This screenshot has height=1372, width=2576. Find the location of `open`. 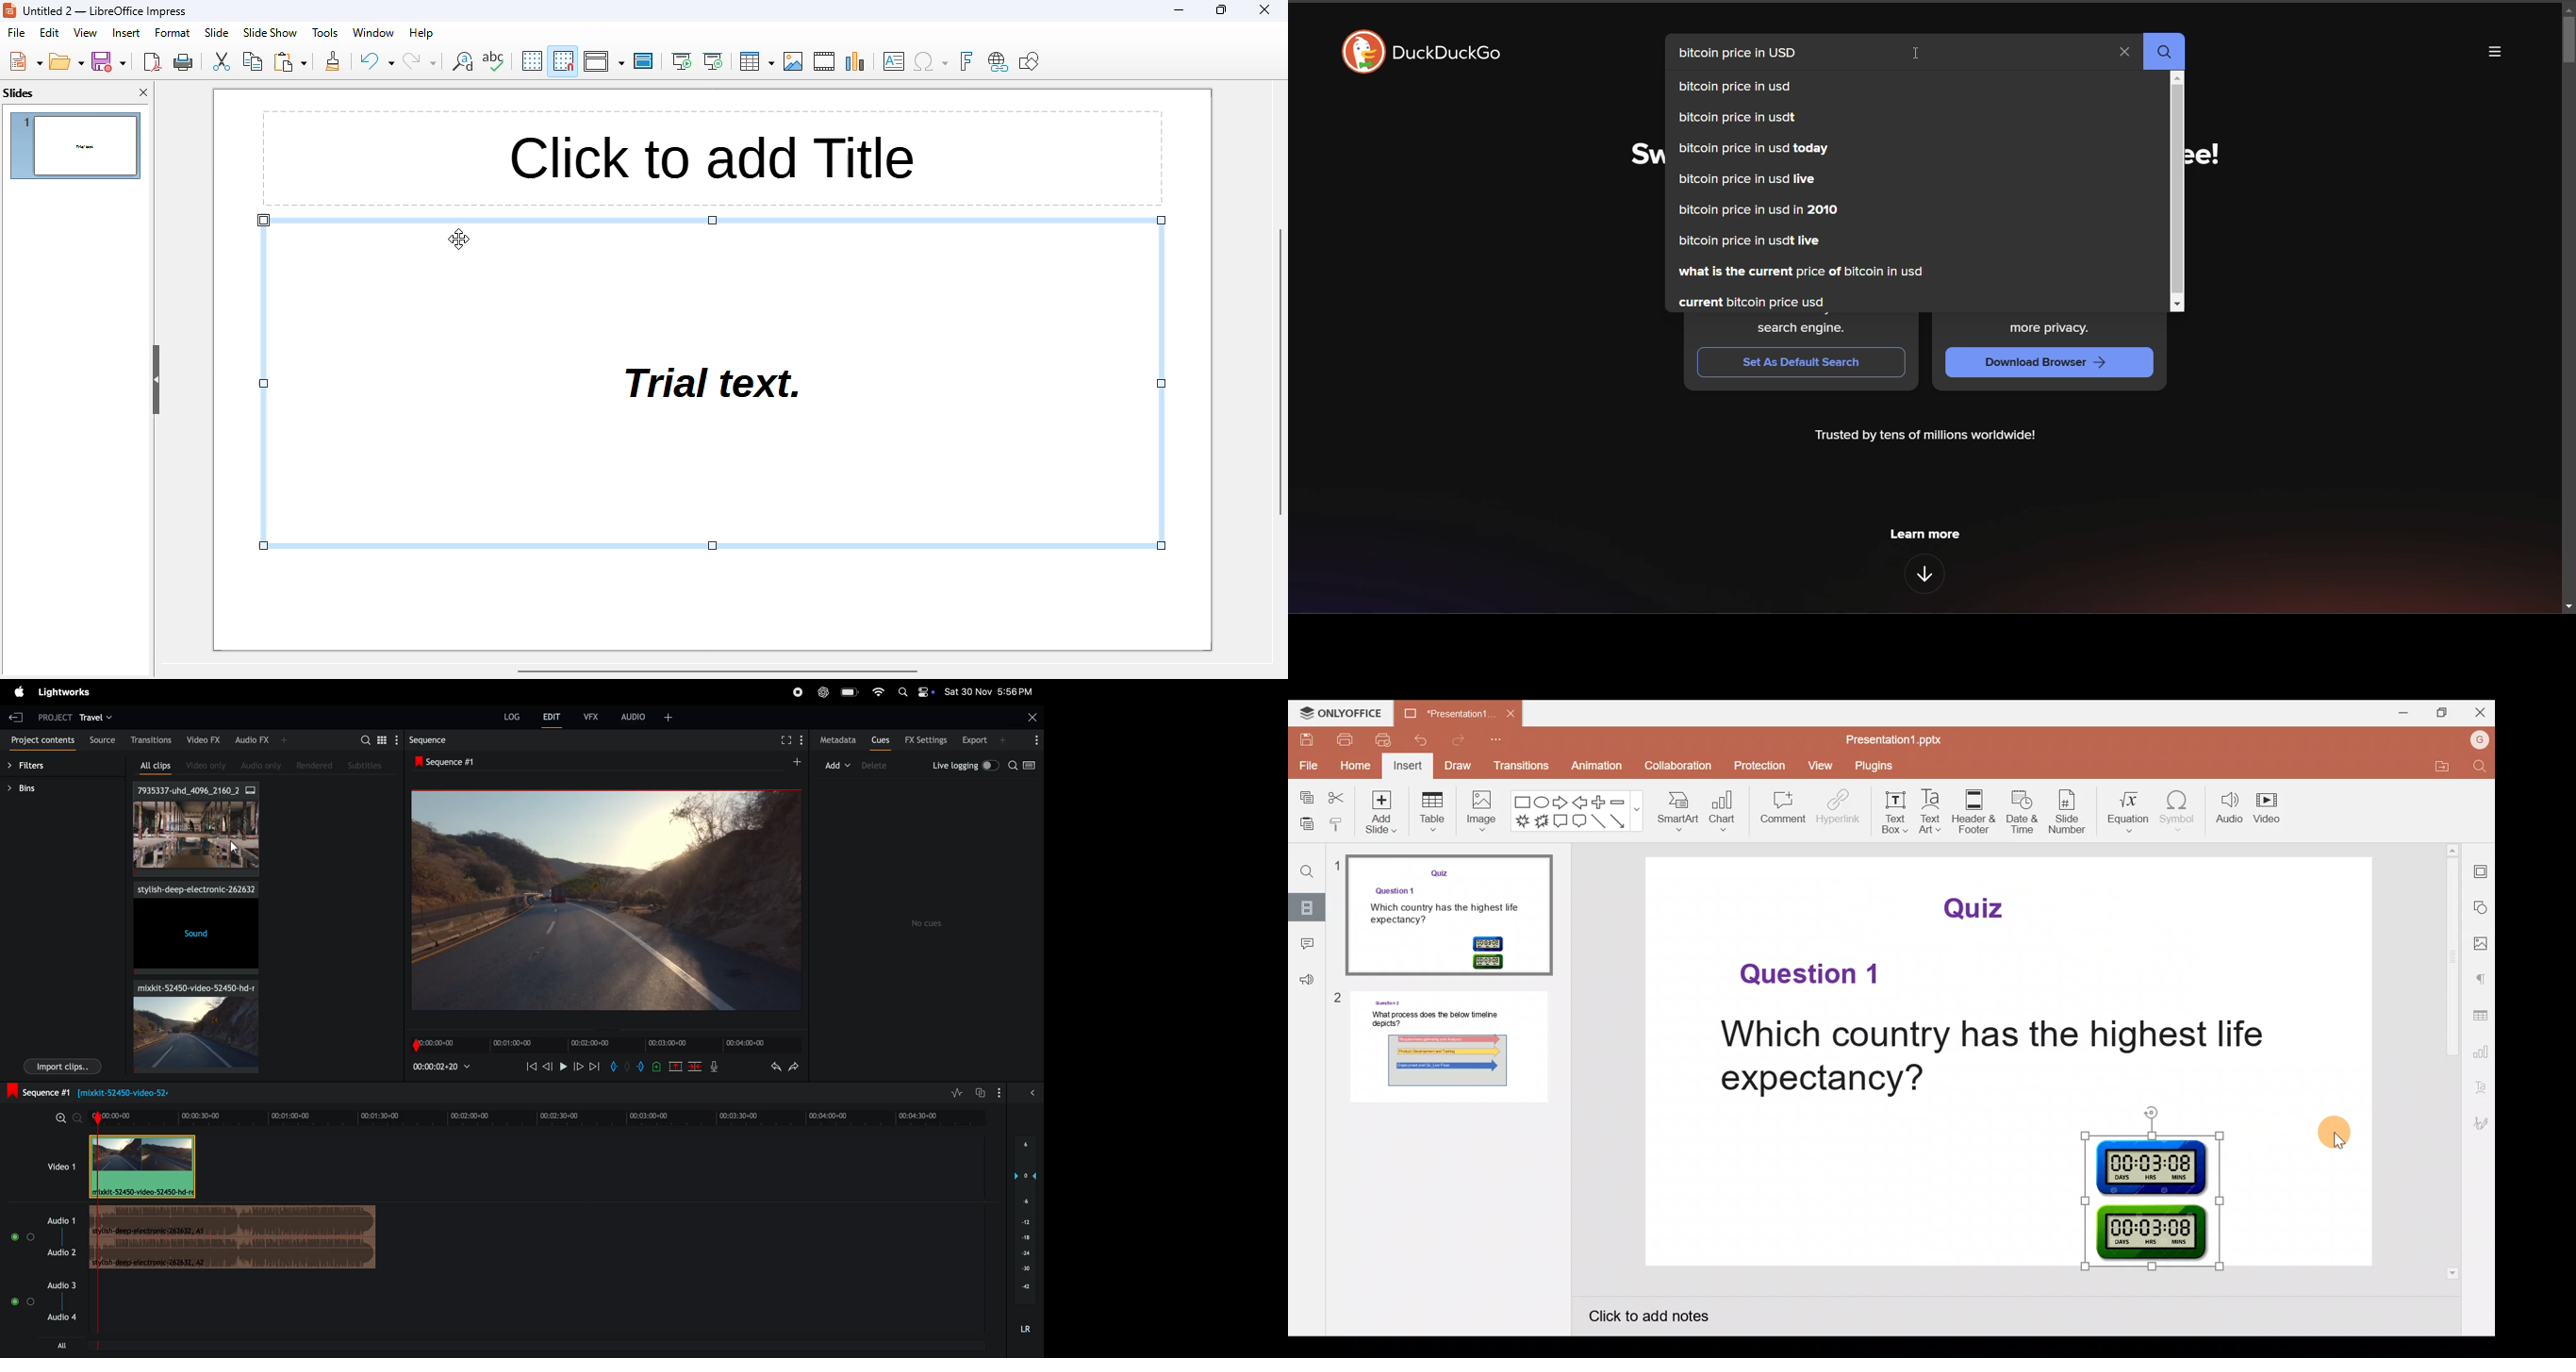

open is located at coordinates (67, 61).